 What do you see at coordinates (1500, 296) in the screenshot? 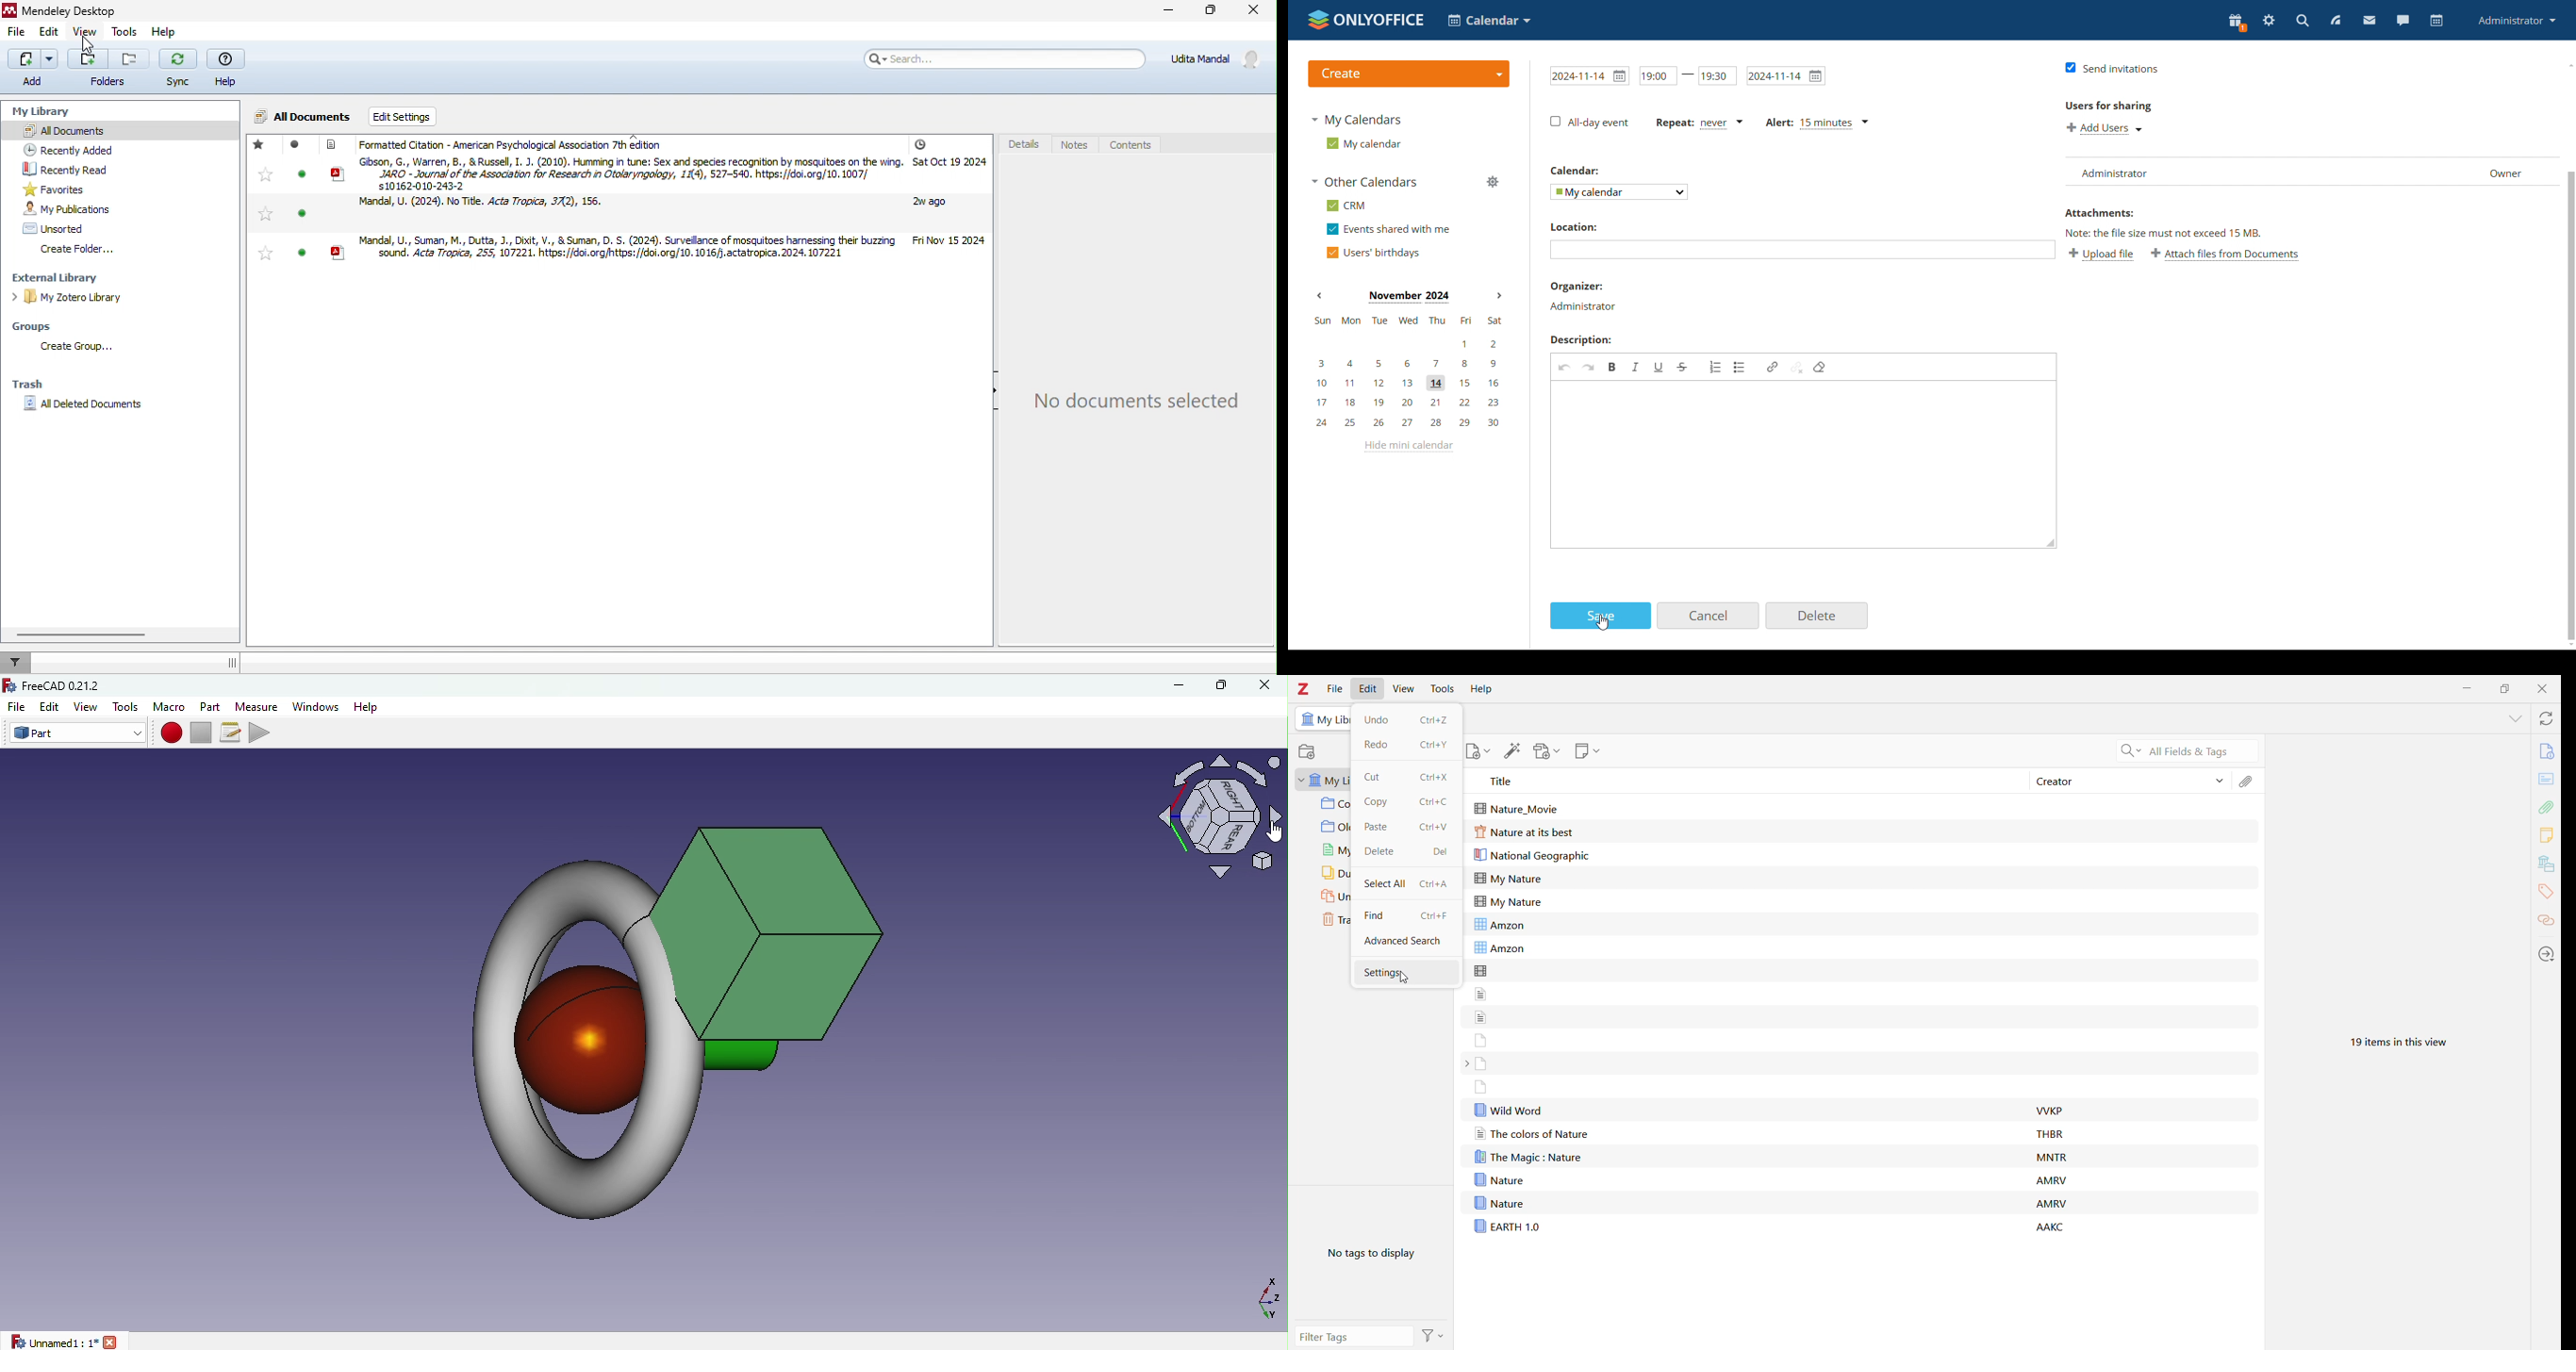
I see `next month` at bounding box center [1500, 296].